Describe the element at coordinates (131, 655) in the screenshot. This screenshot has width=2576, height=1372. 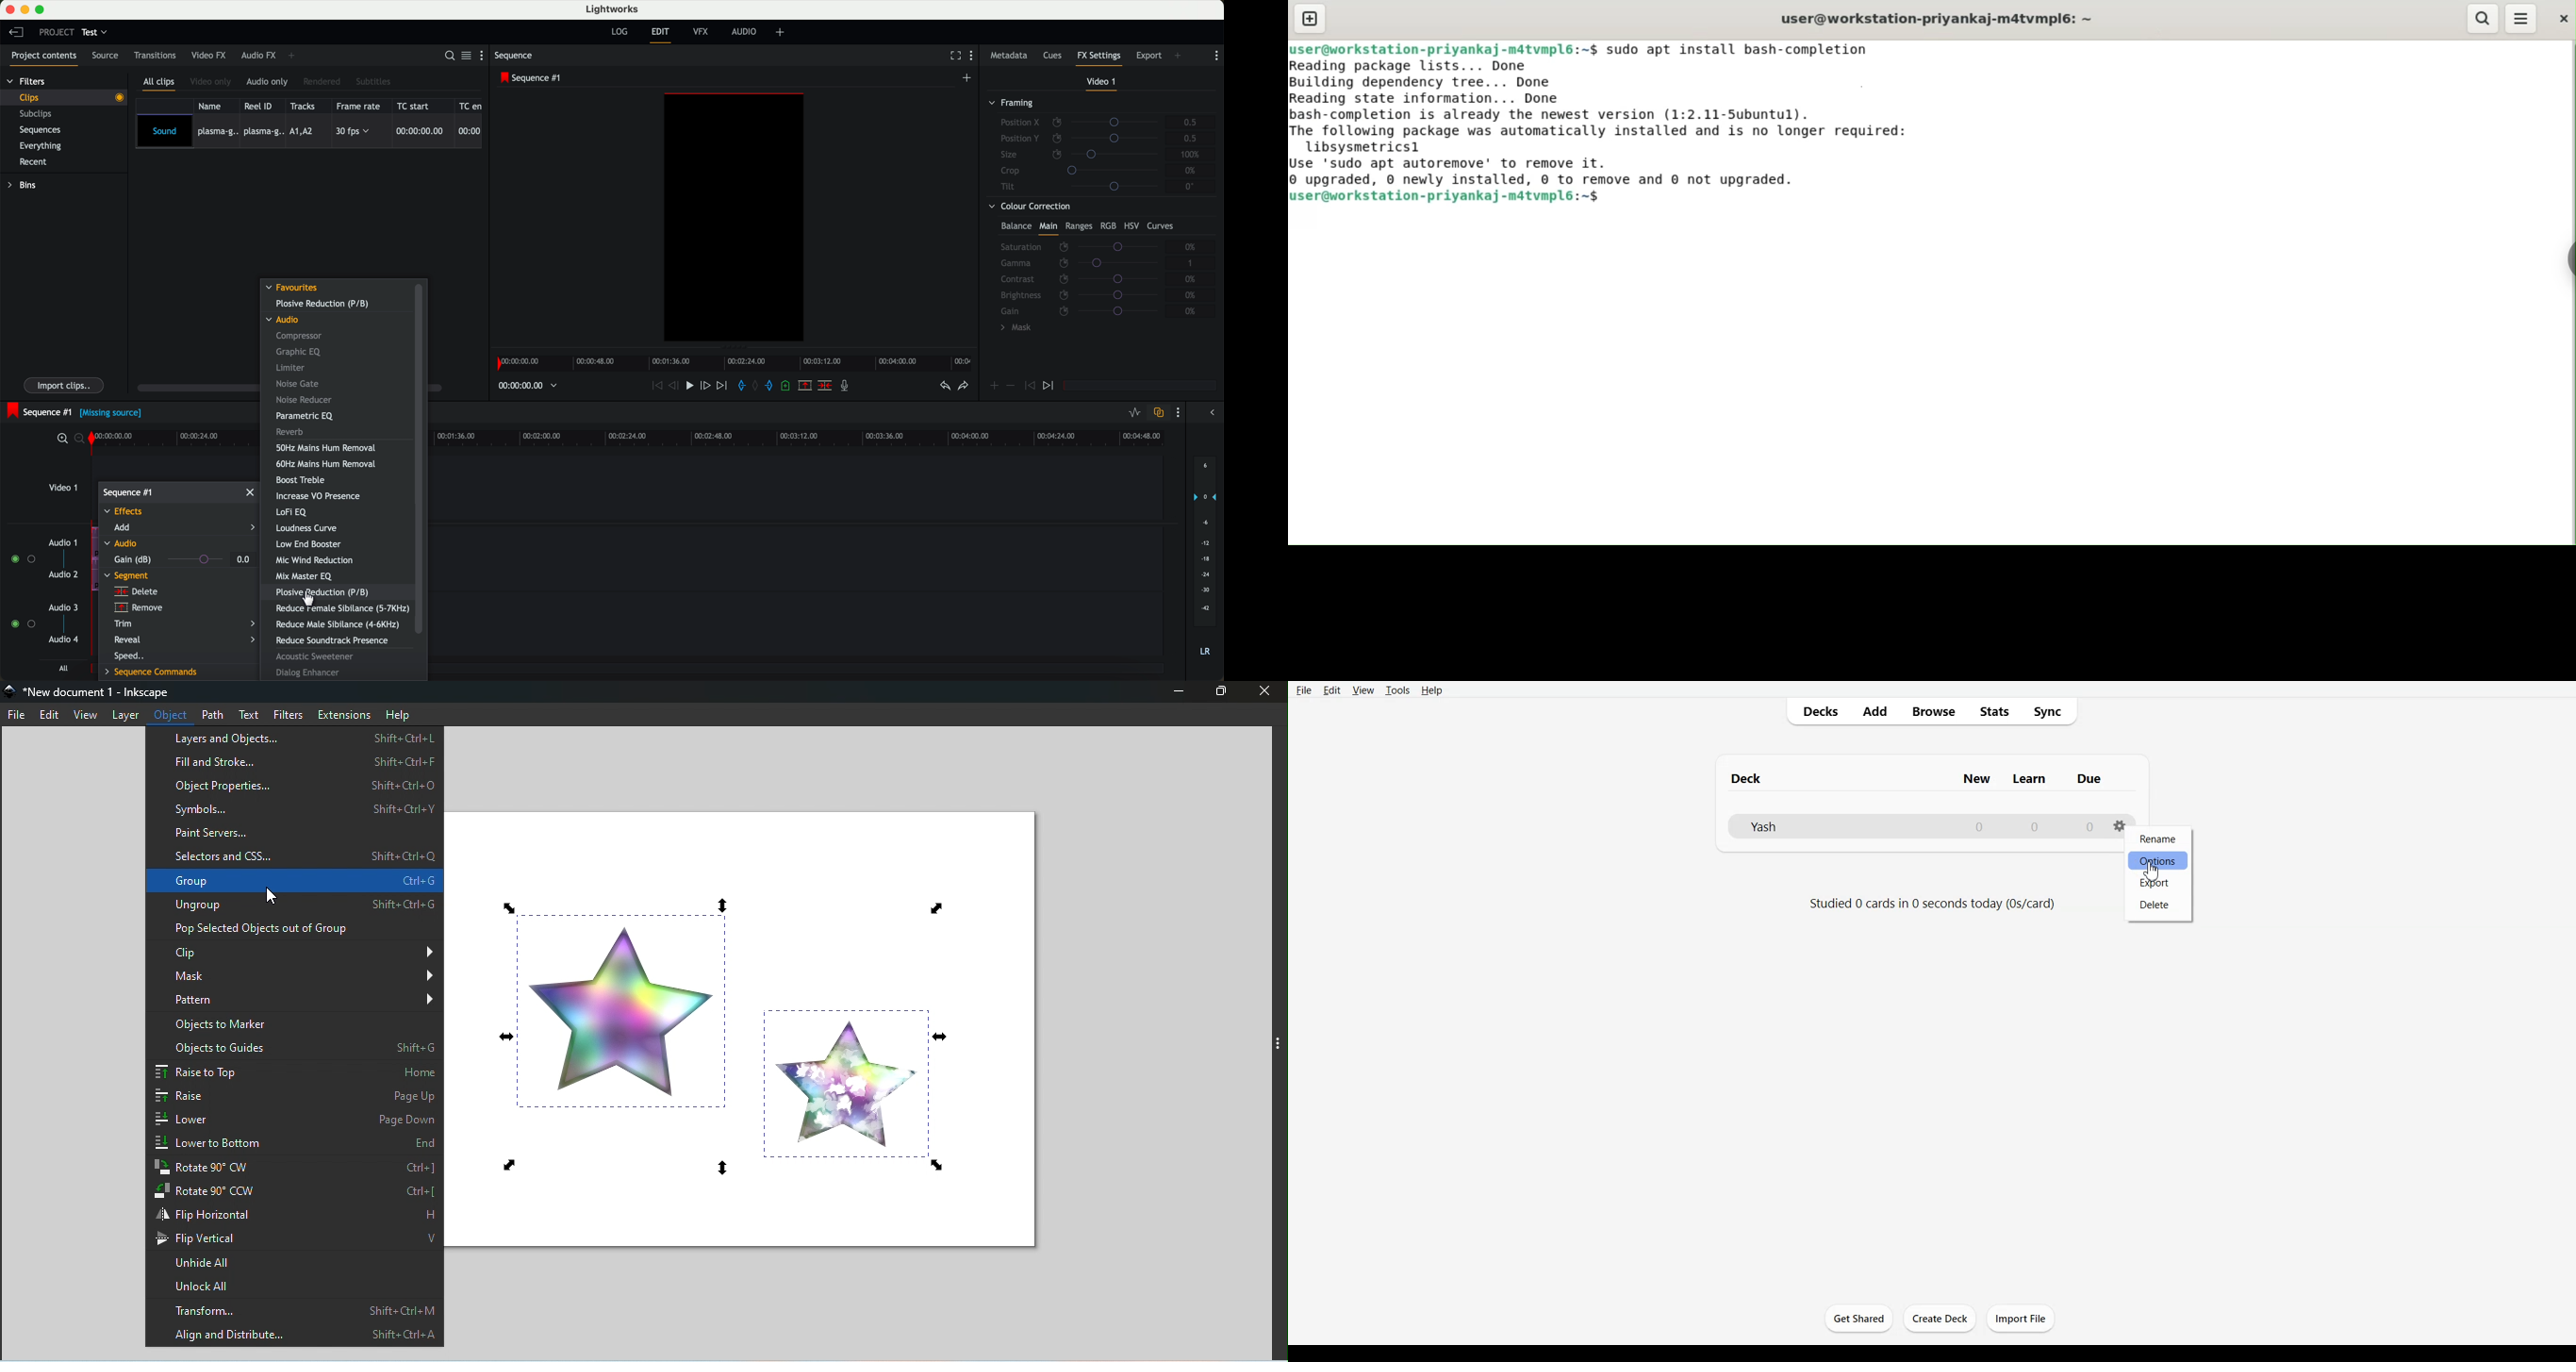
I see `speed` at that location.